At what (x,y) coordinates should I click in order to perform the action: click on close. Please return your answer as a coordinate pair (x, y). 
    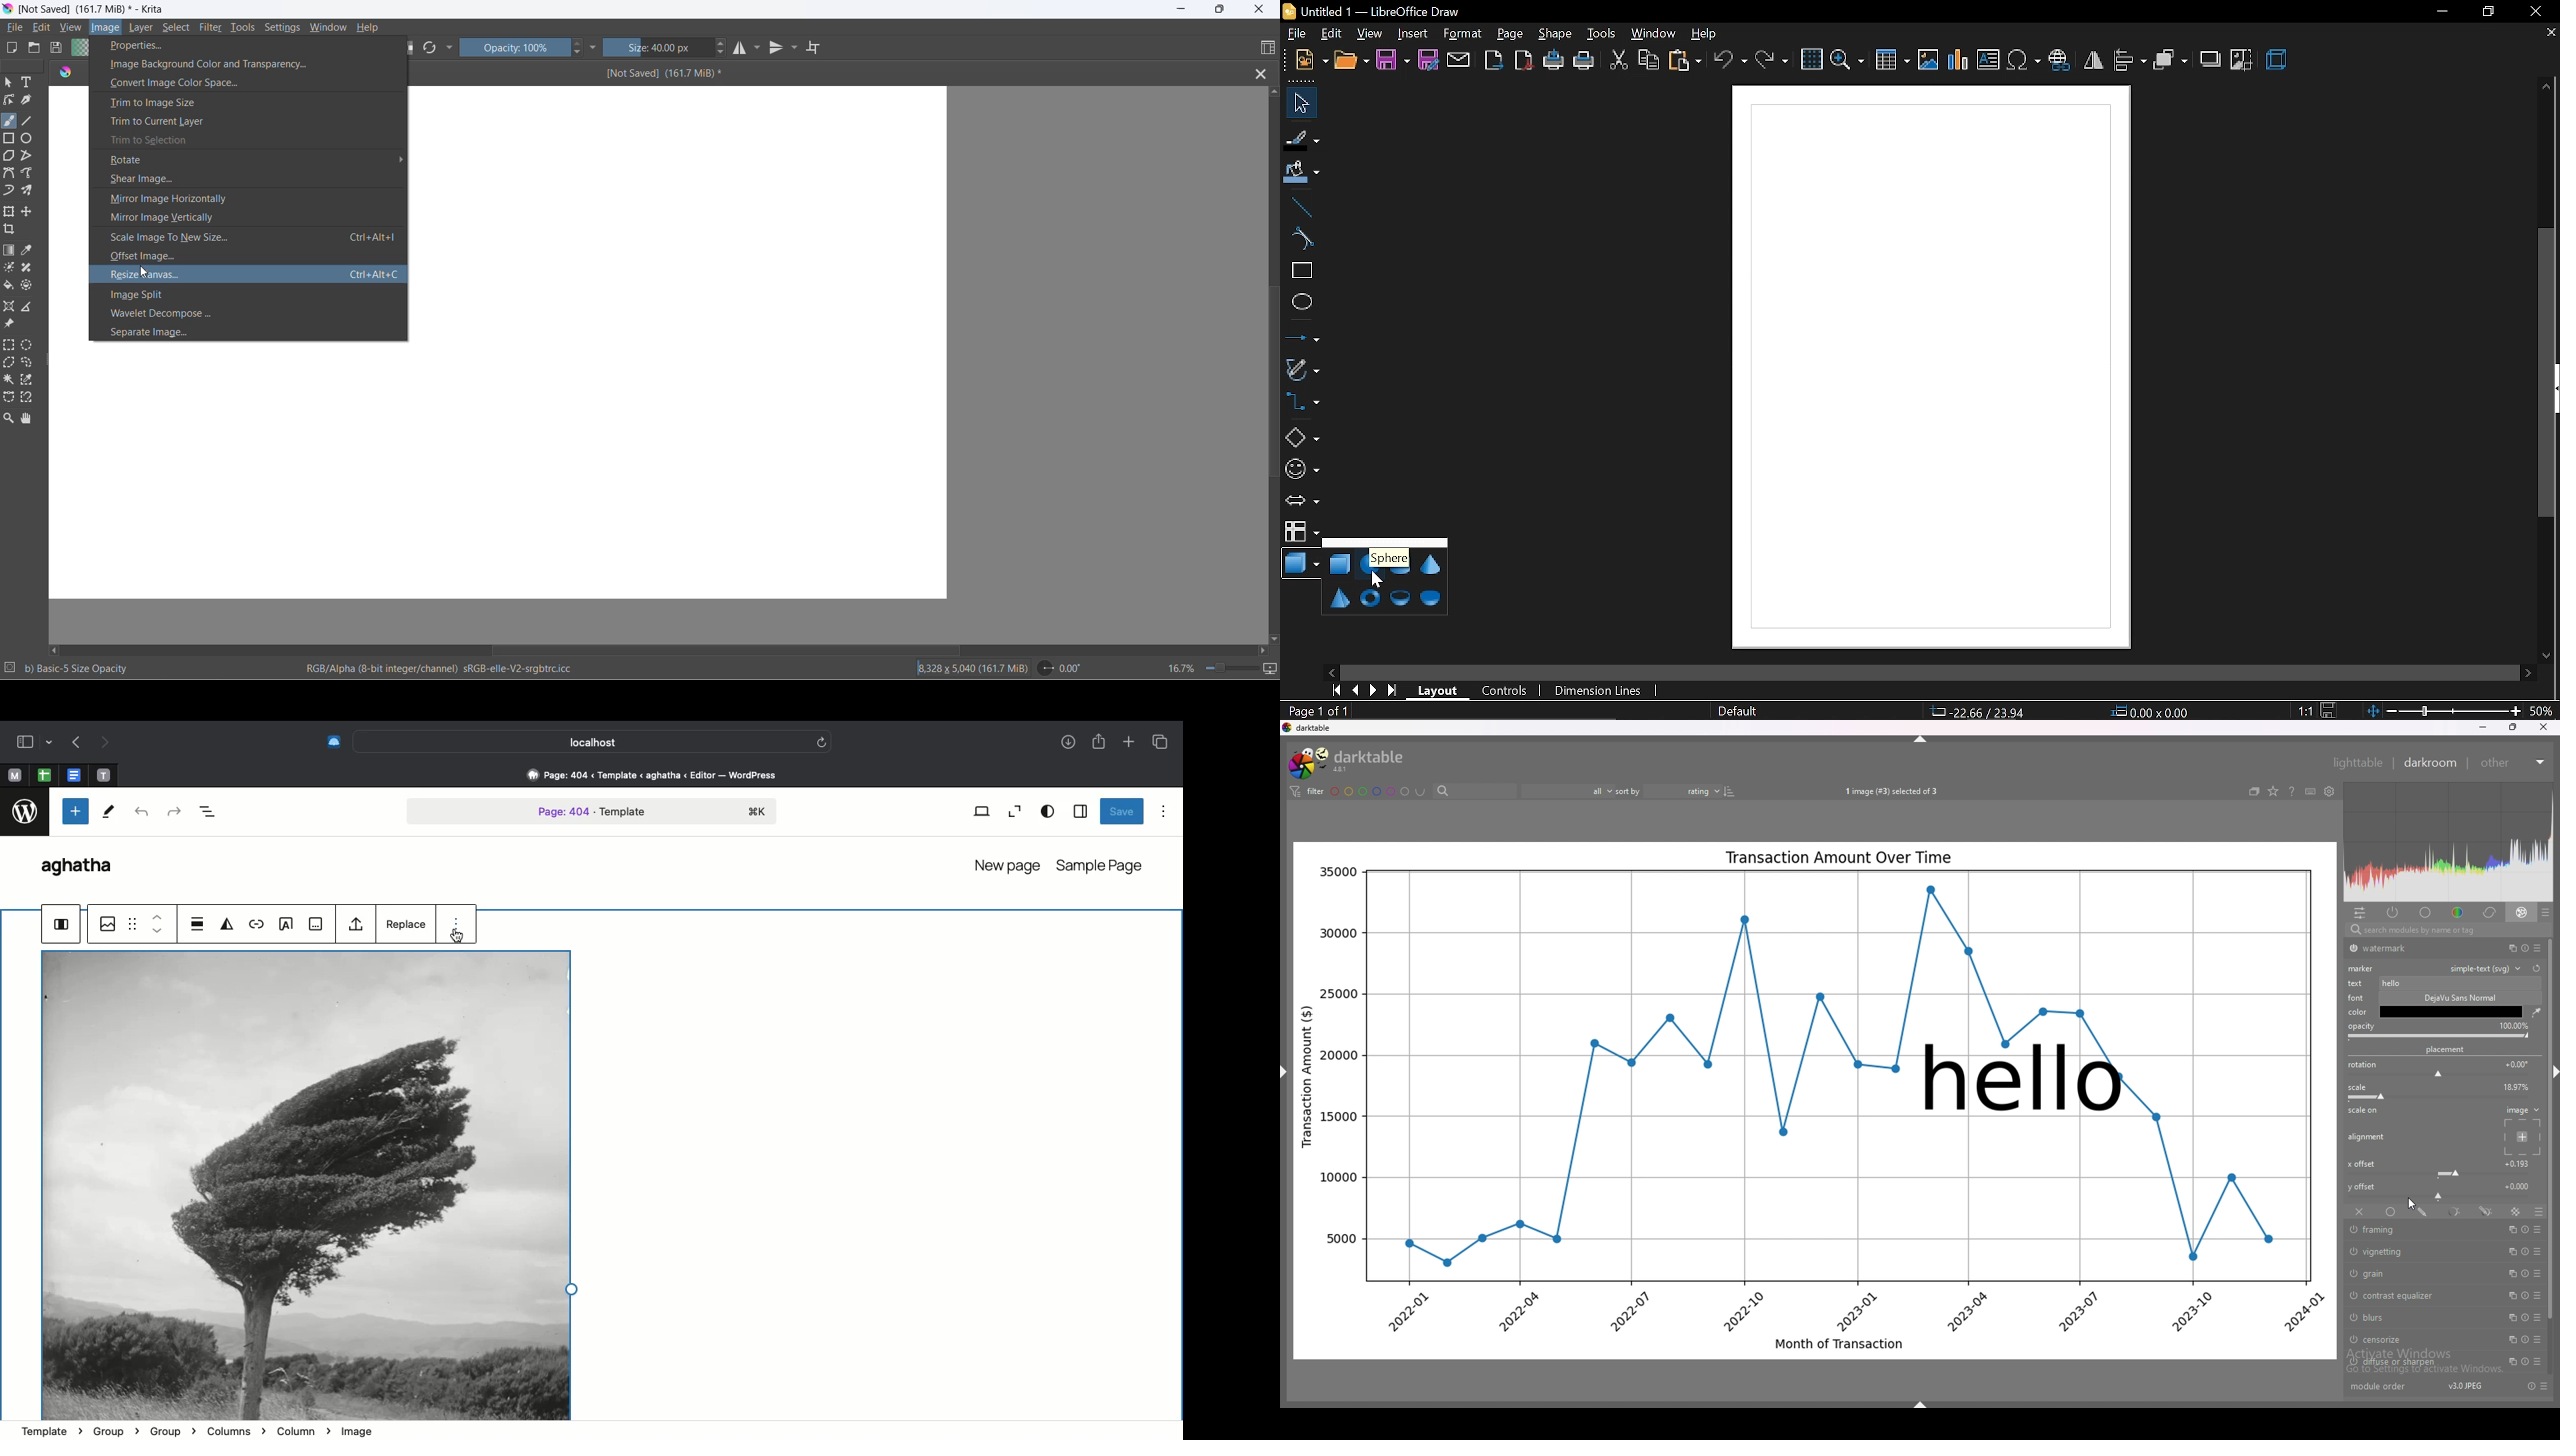
    Looking at the image, I should click on (1259, 10).